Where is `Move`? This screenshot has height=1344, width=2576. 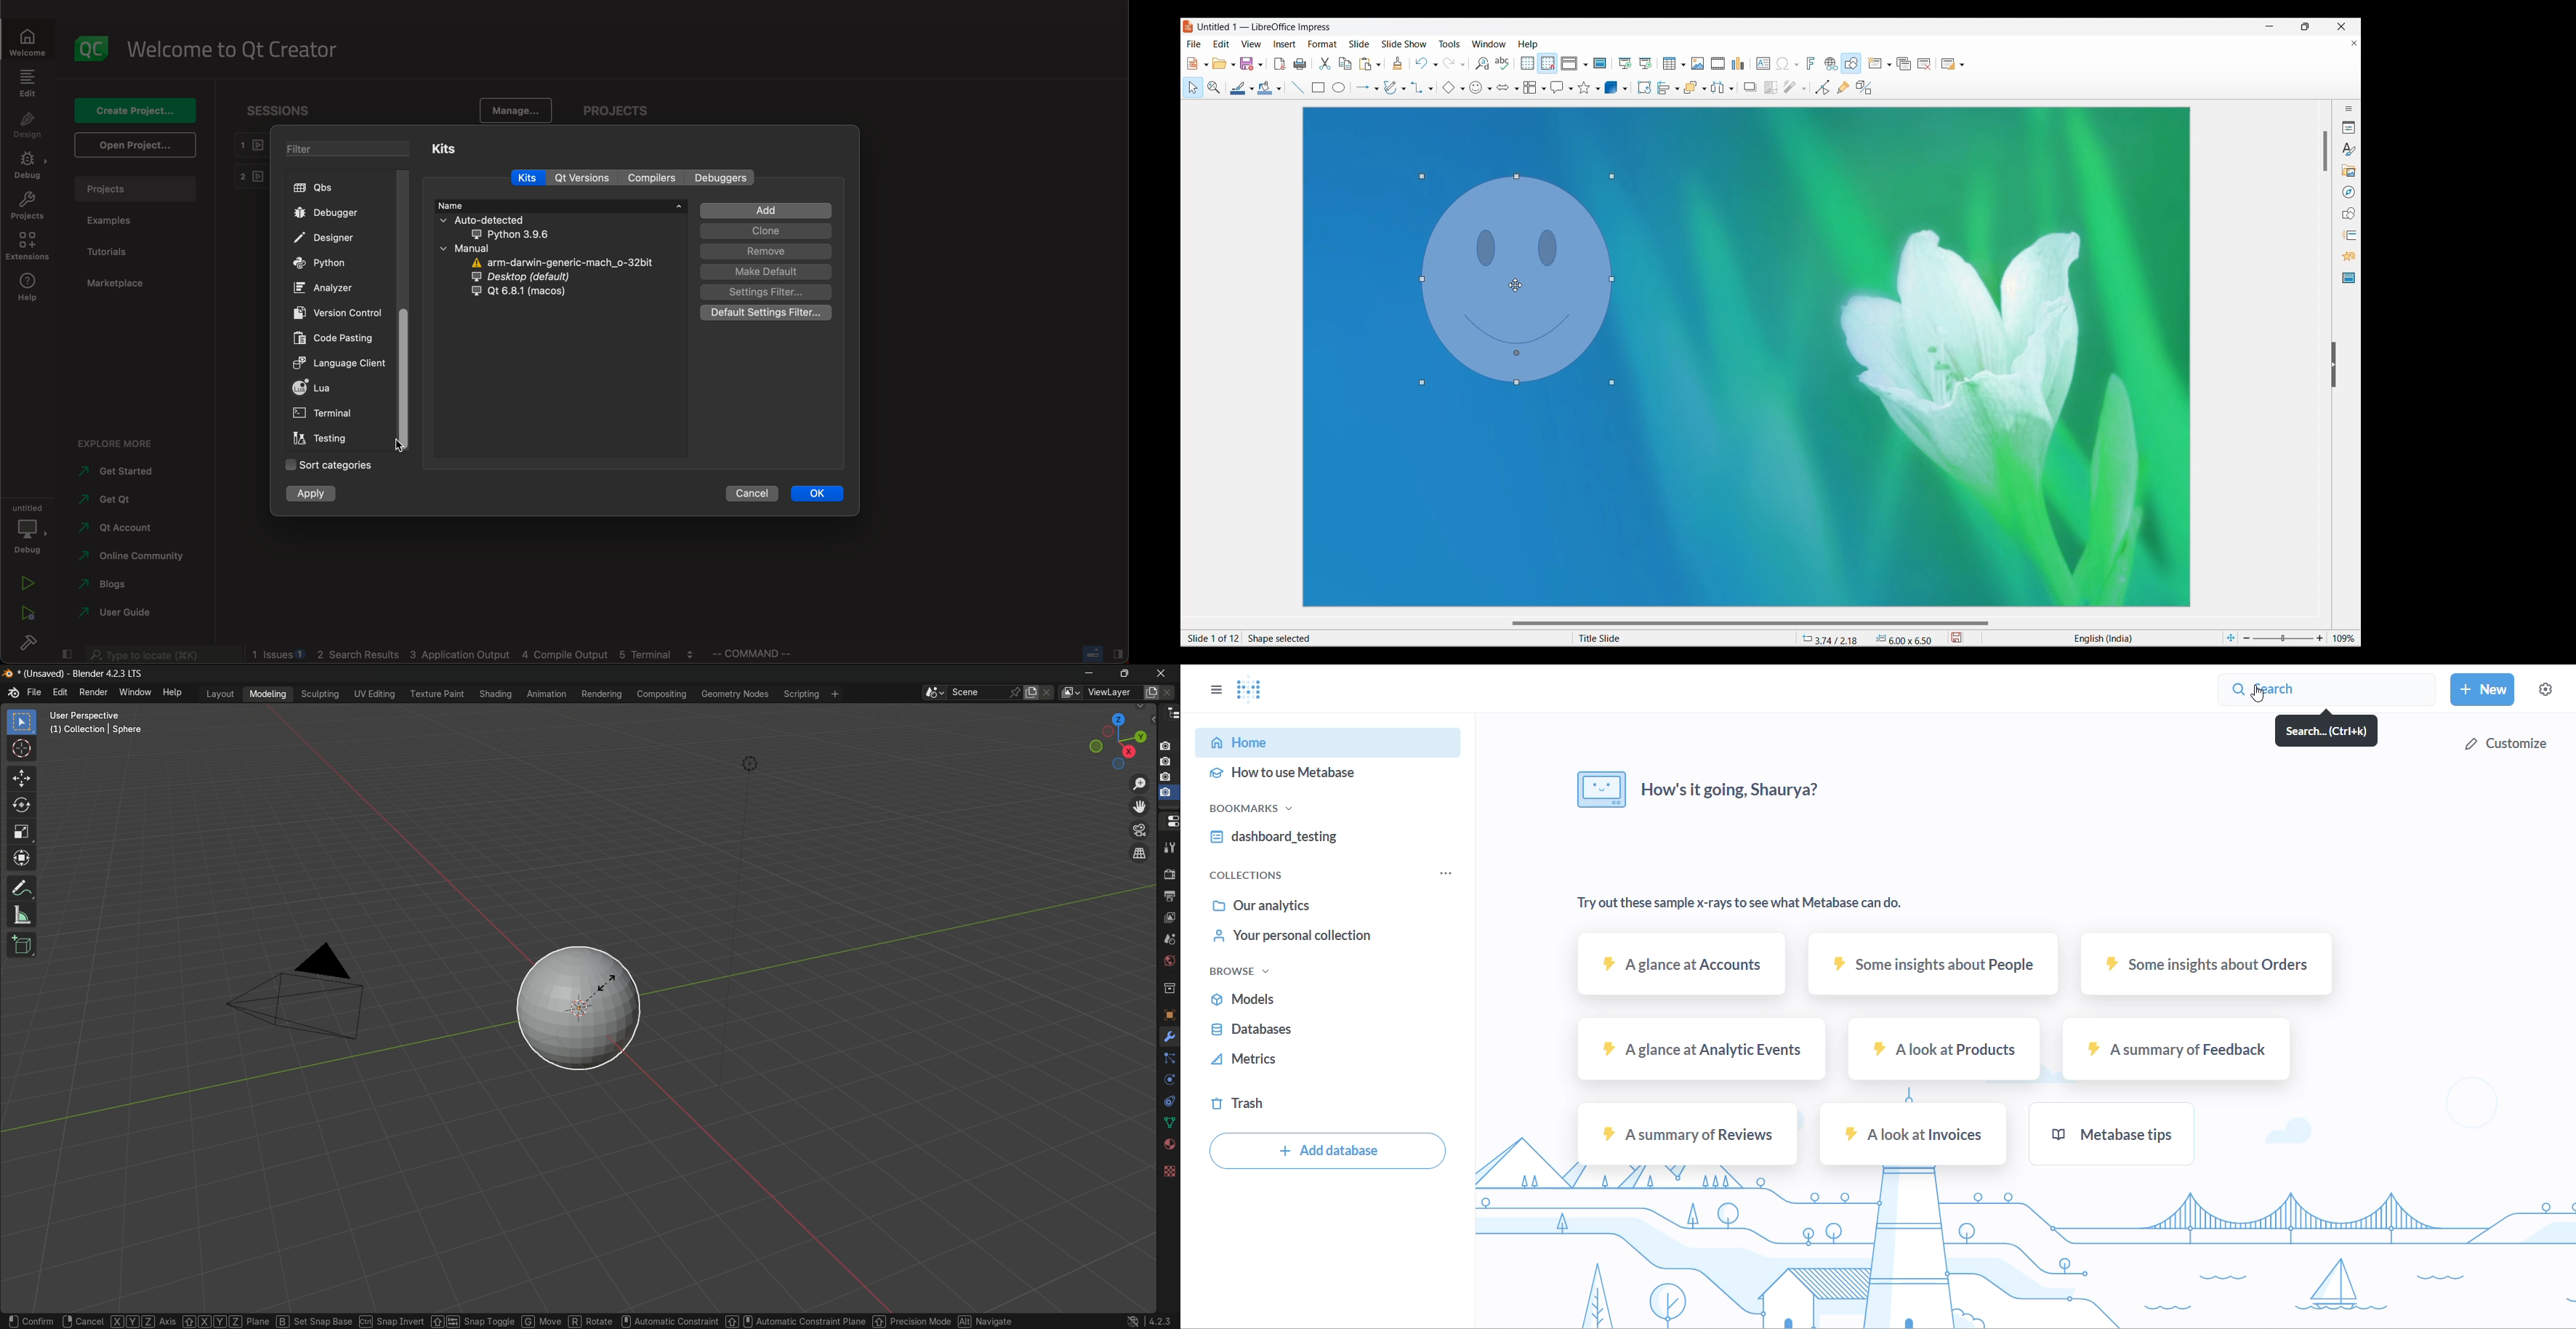 Move is located at coordinates (549, 1319).